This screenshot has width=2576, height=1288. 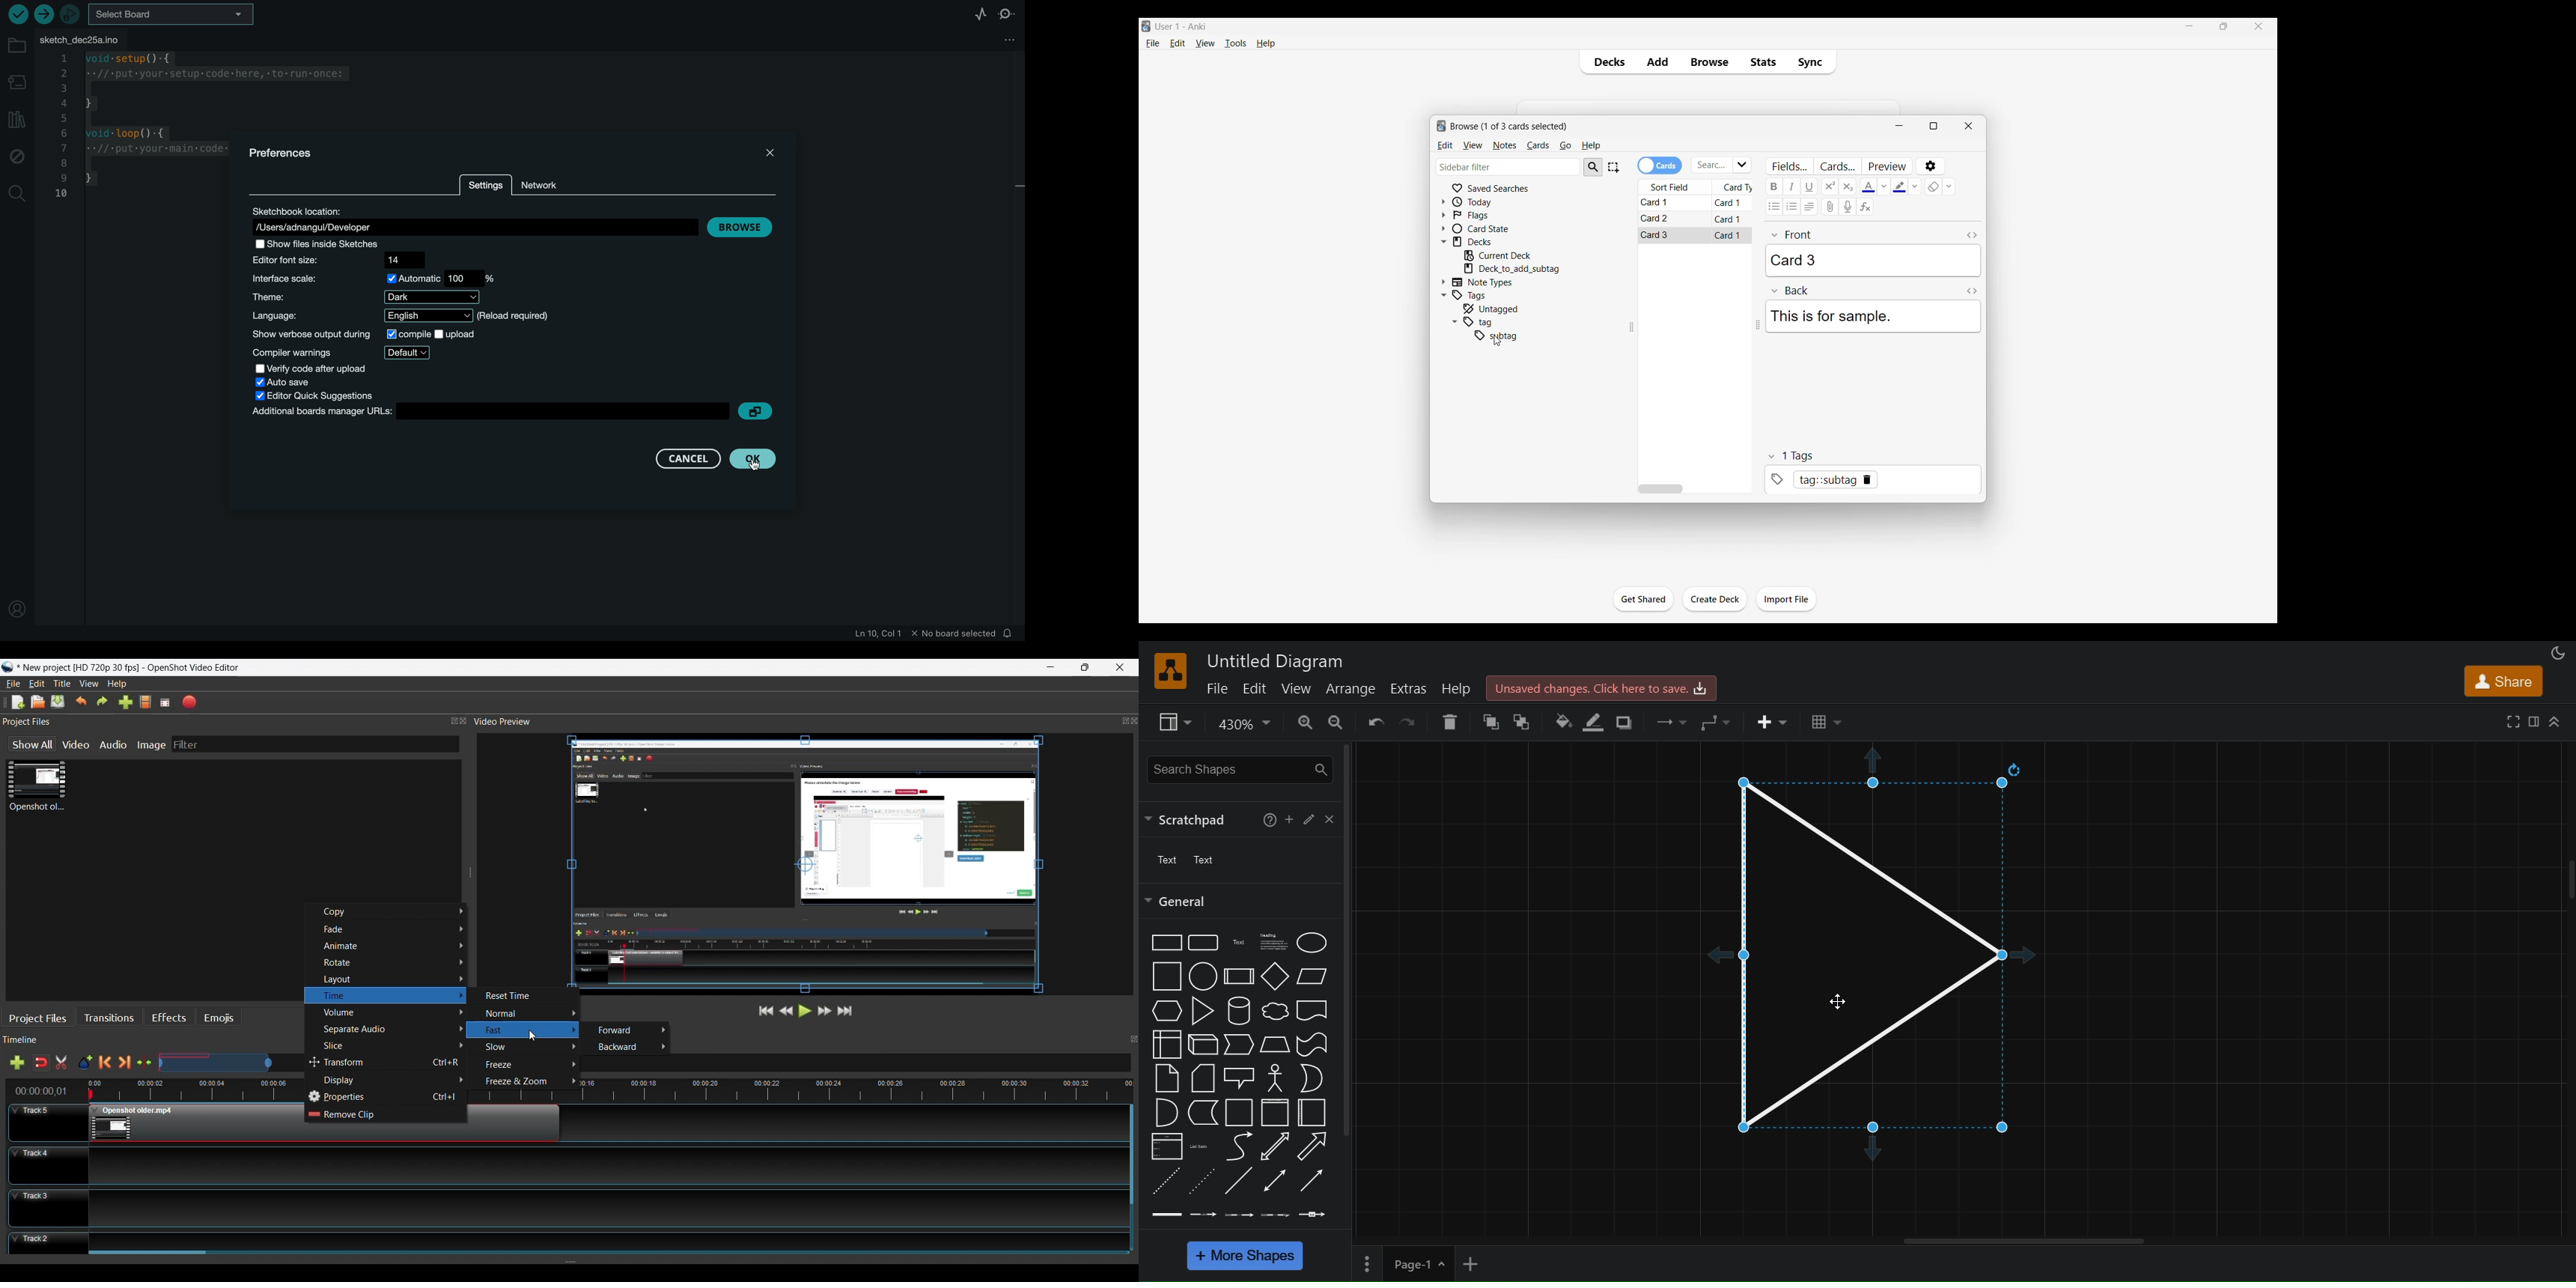 What do you see at coordinates (1190, 860) in the screenshot?
I see `text ` at bounding box center [1190, 860].